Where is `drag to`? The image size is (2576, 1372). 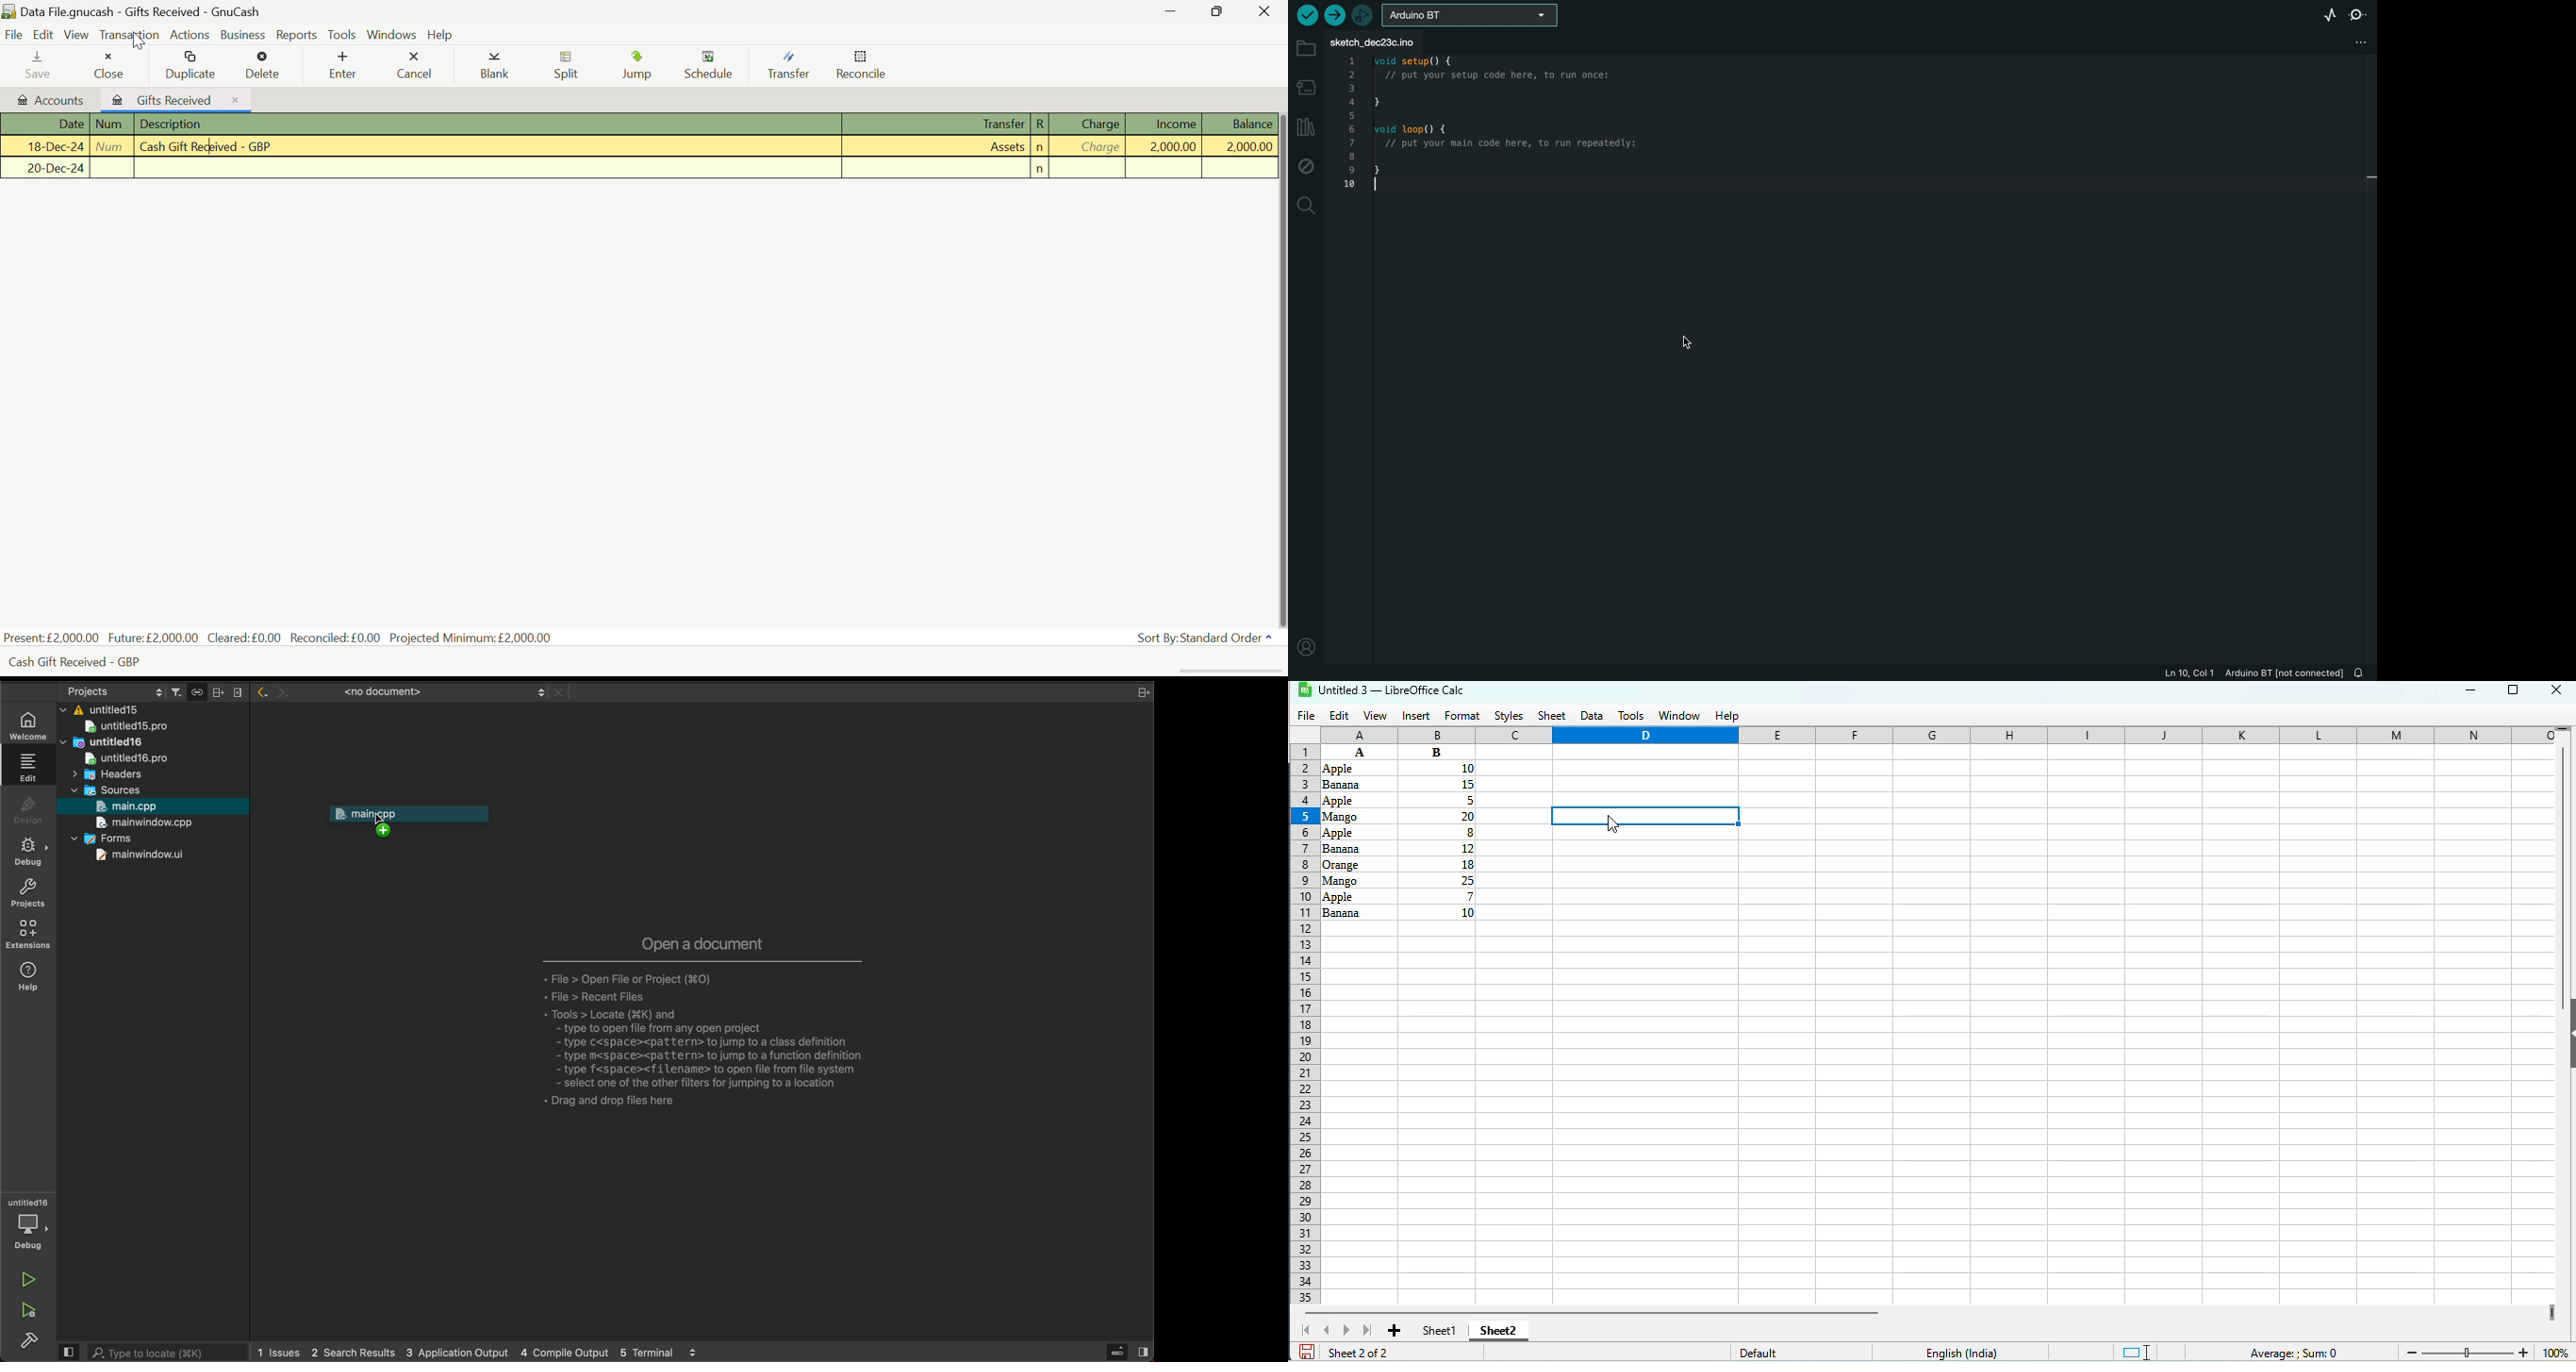
drag to is located at coordinates (410, 818).